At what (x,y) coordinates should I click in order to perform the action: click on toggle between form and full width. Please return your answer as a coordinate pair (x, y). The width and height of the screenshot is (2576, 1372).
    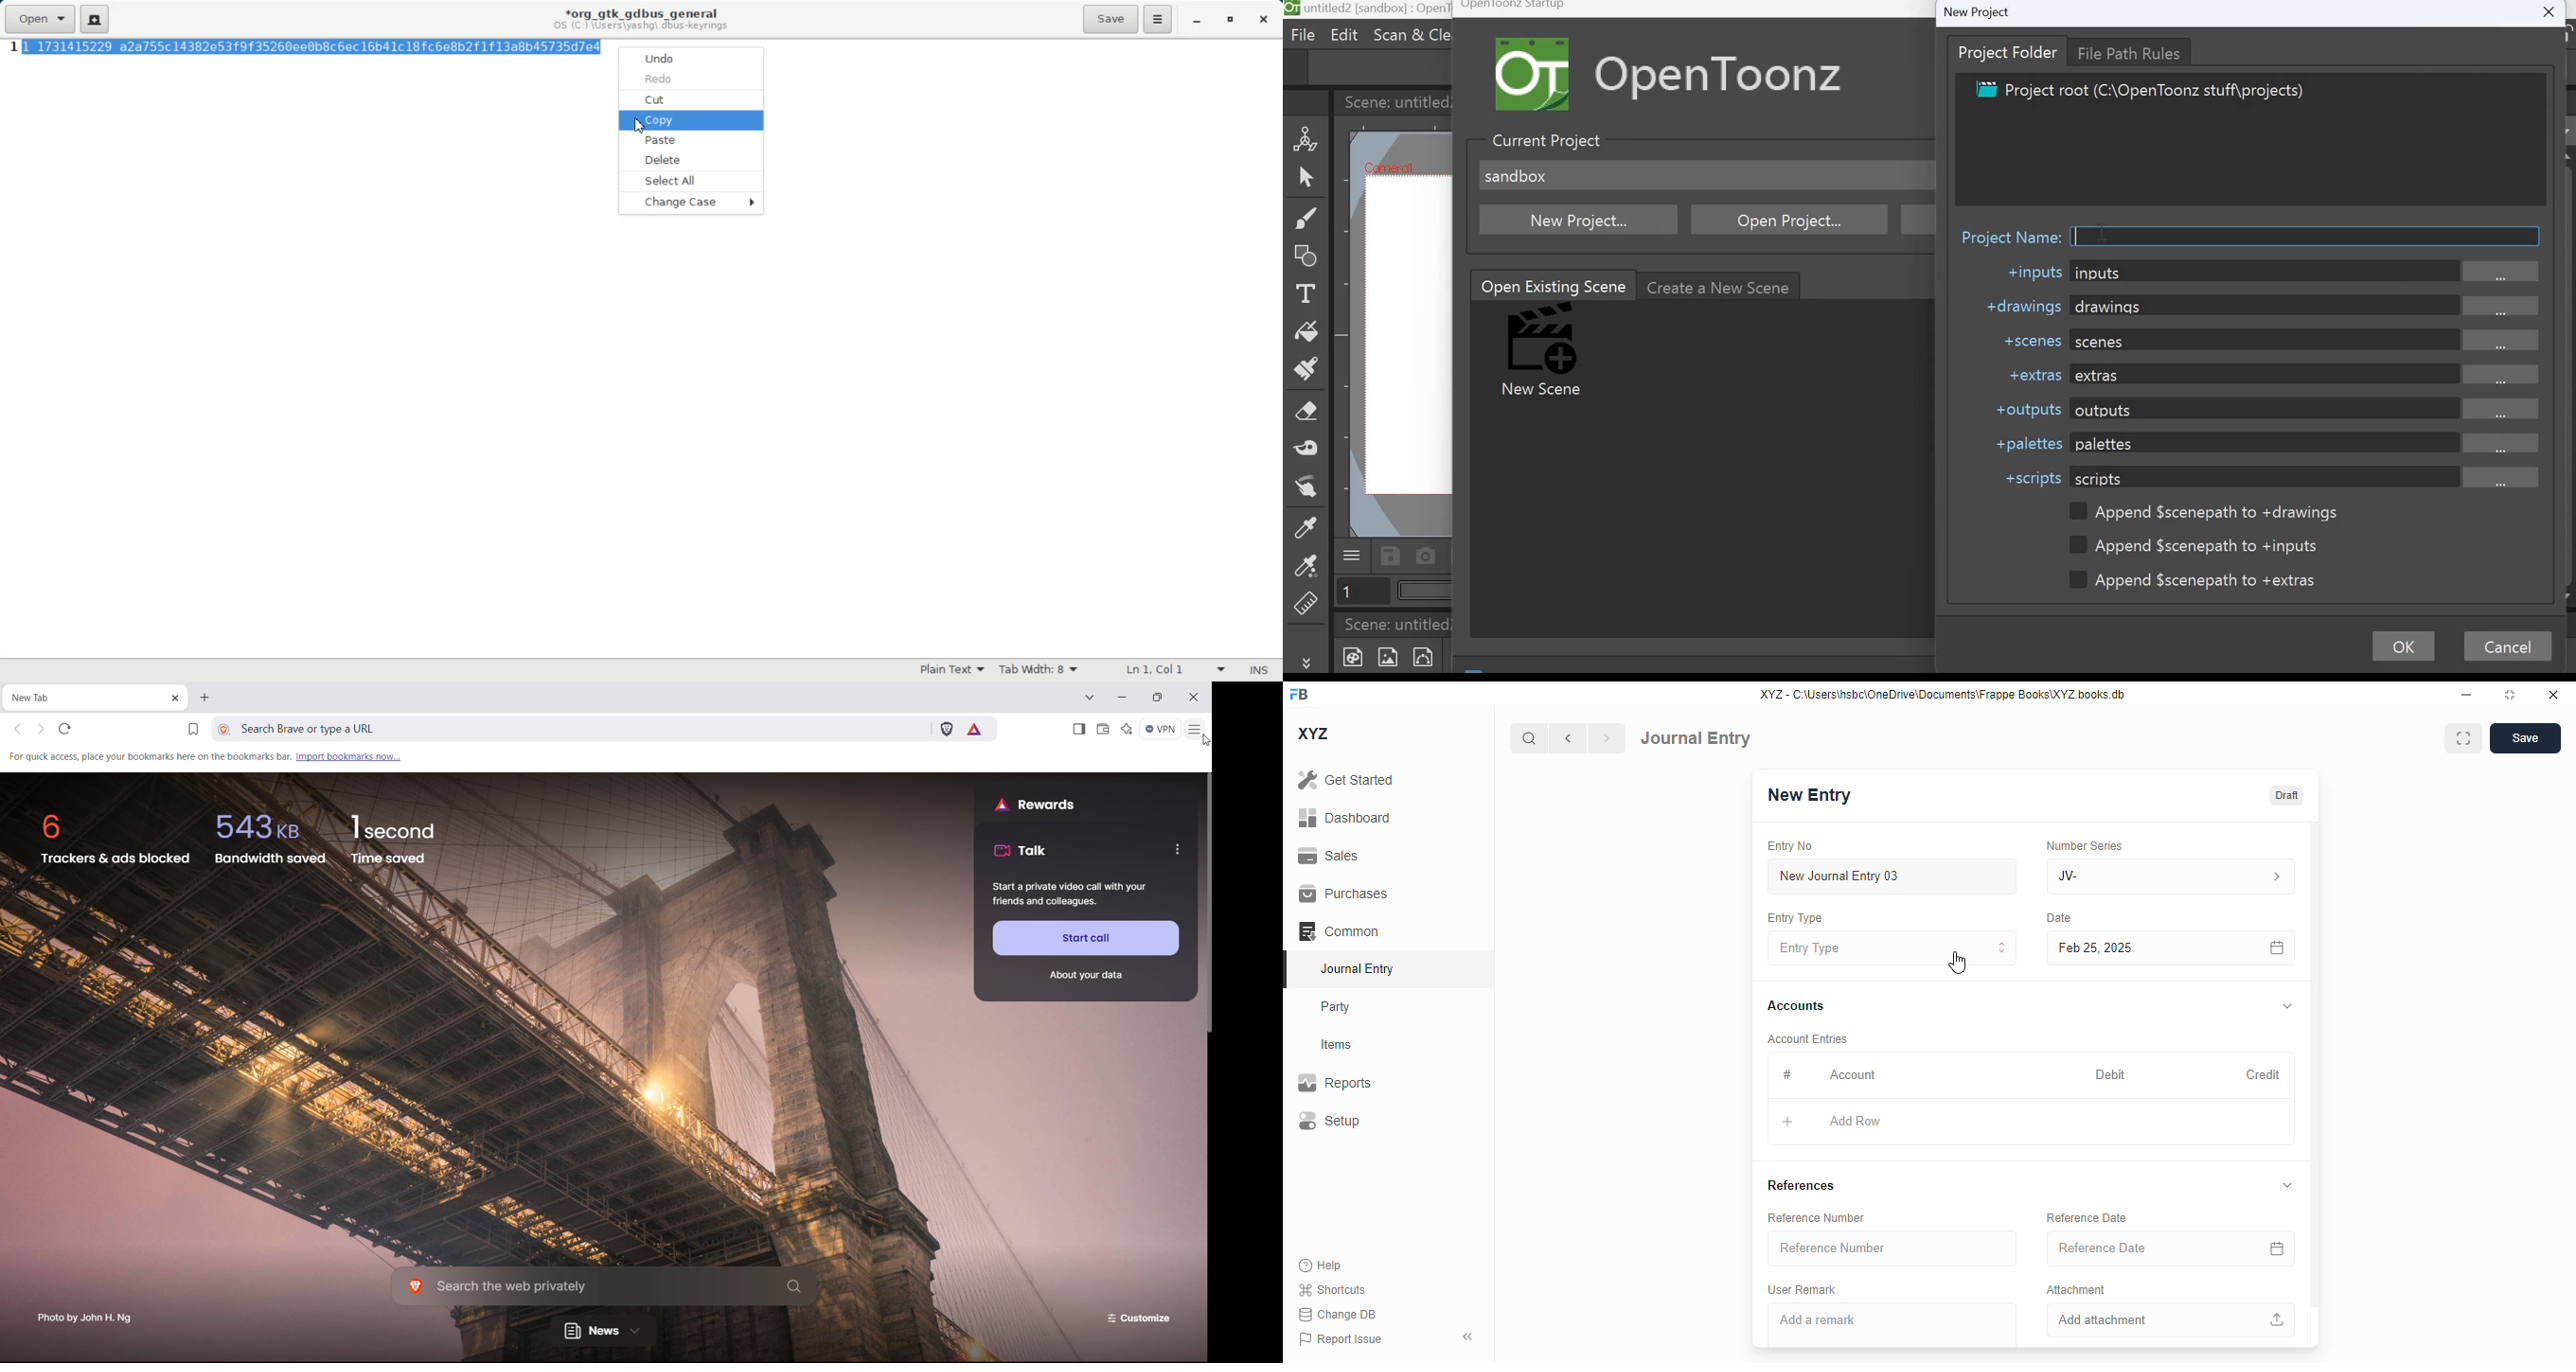
    Looking at the image, I should click on (2464, 738).